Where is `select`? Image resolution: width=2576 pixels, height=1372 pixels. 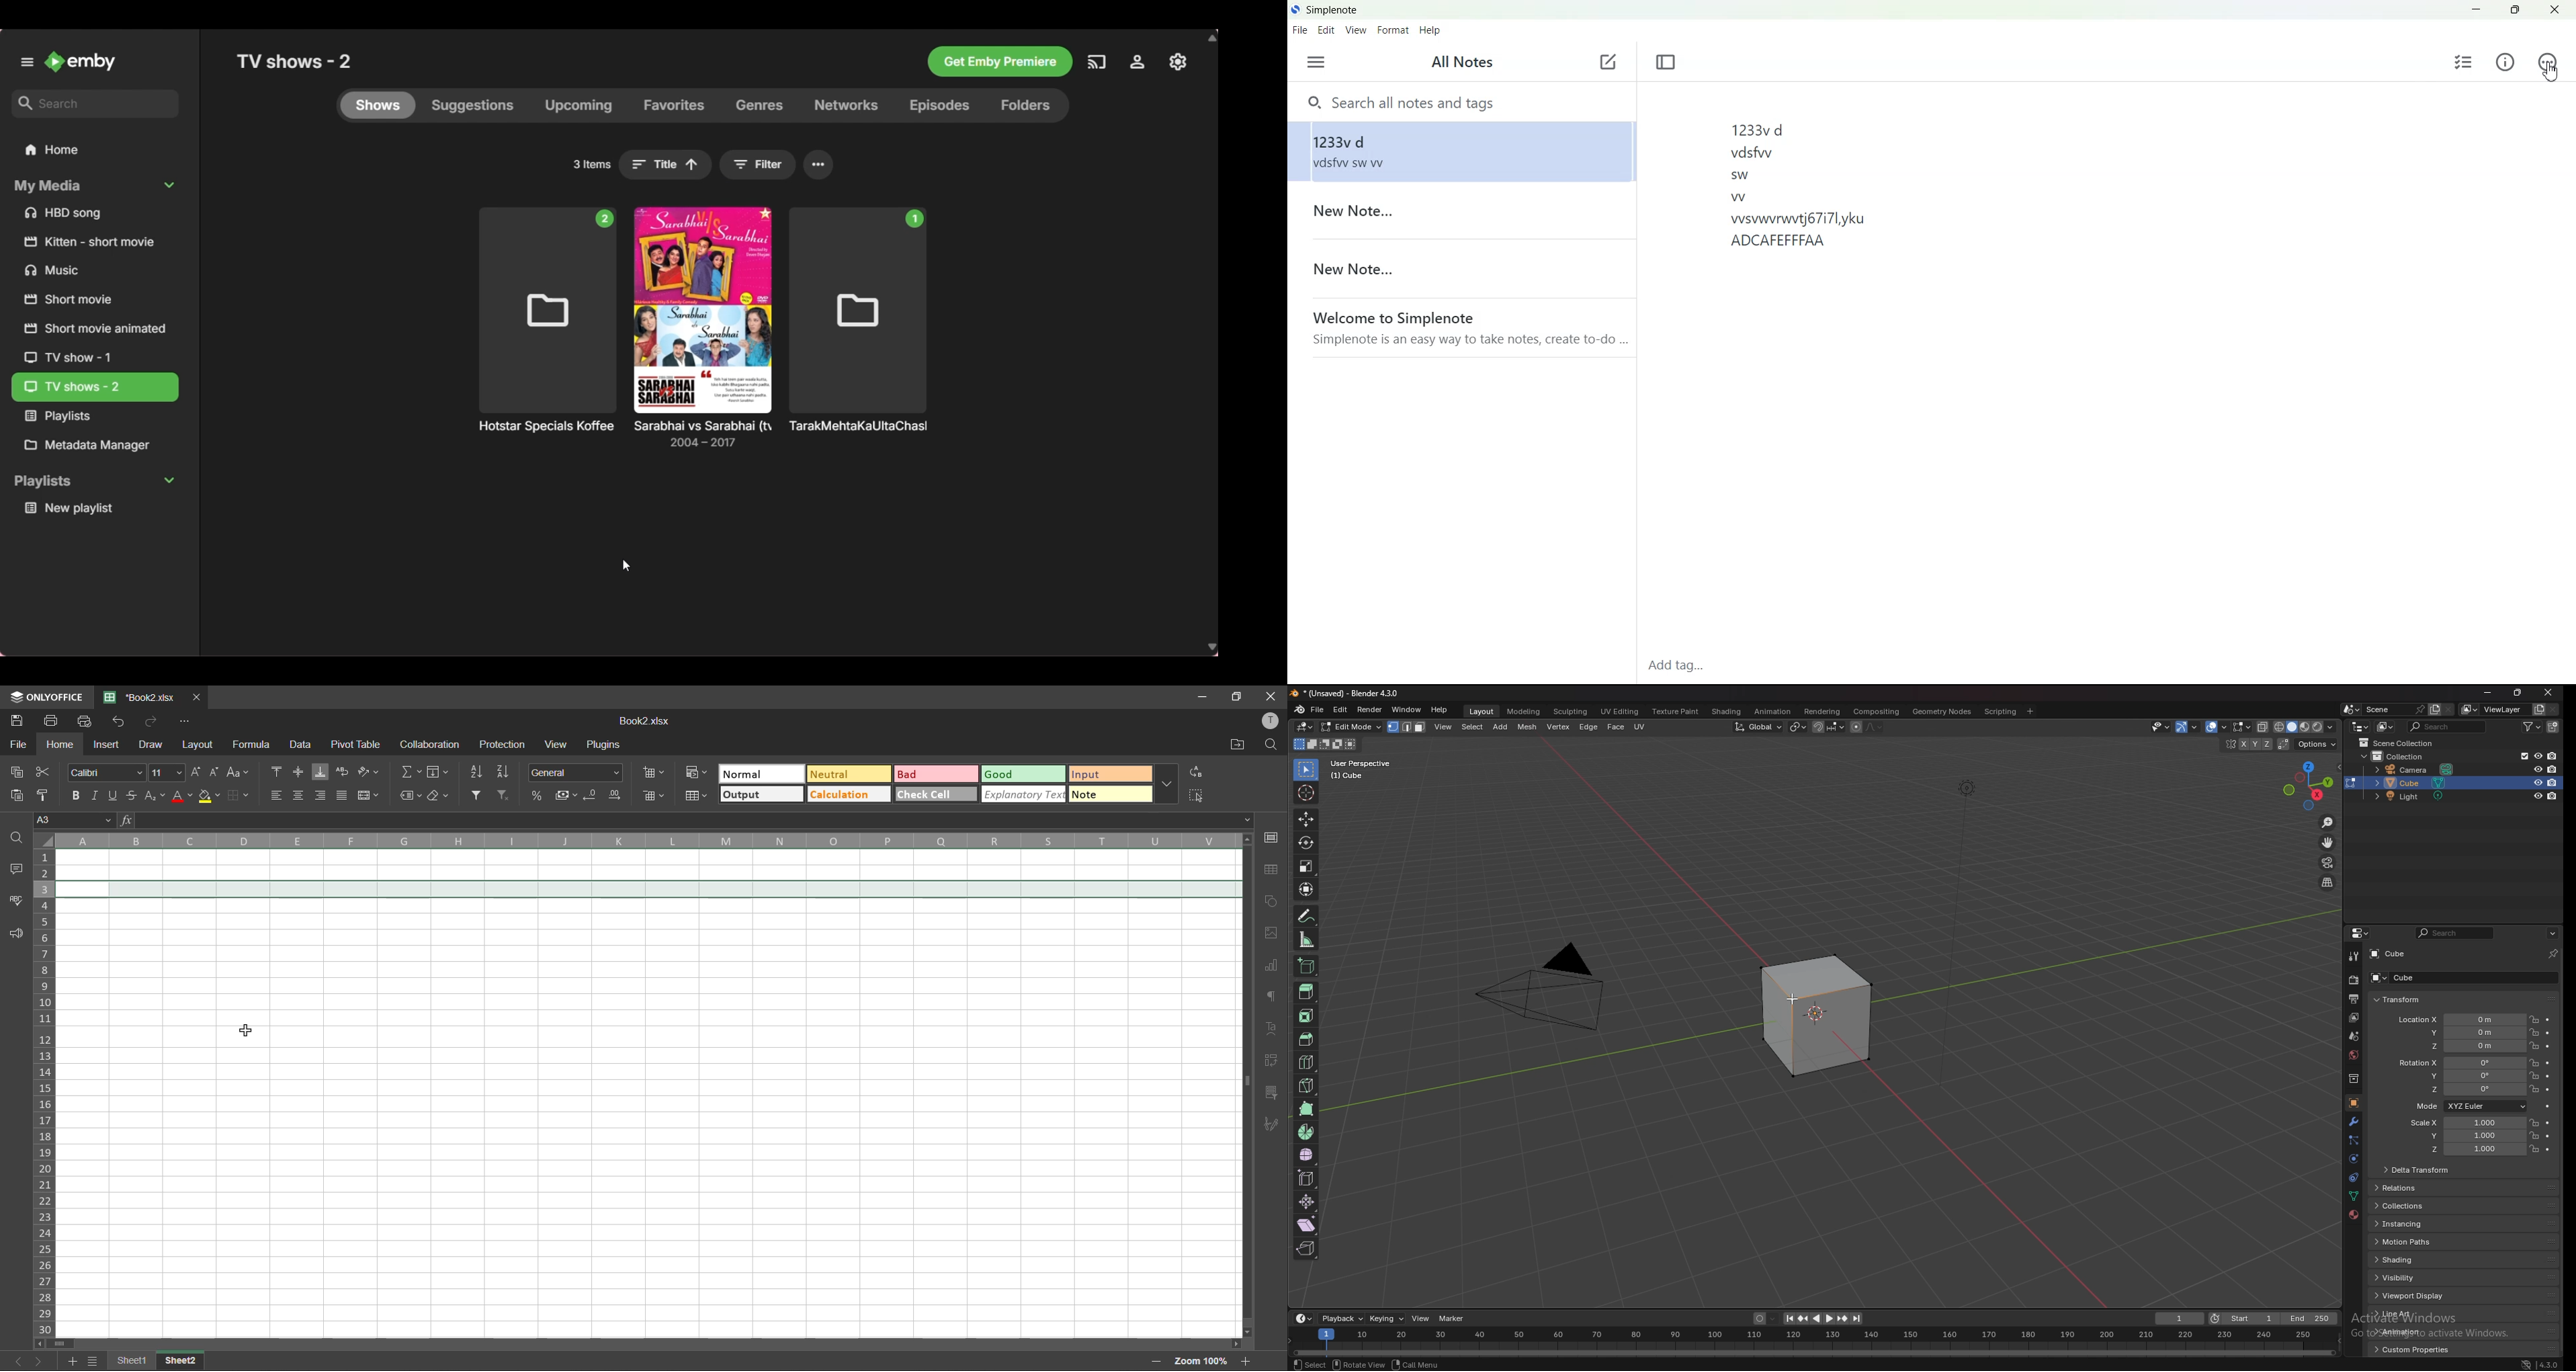 select is located at coordinates (1309, 770).